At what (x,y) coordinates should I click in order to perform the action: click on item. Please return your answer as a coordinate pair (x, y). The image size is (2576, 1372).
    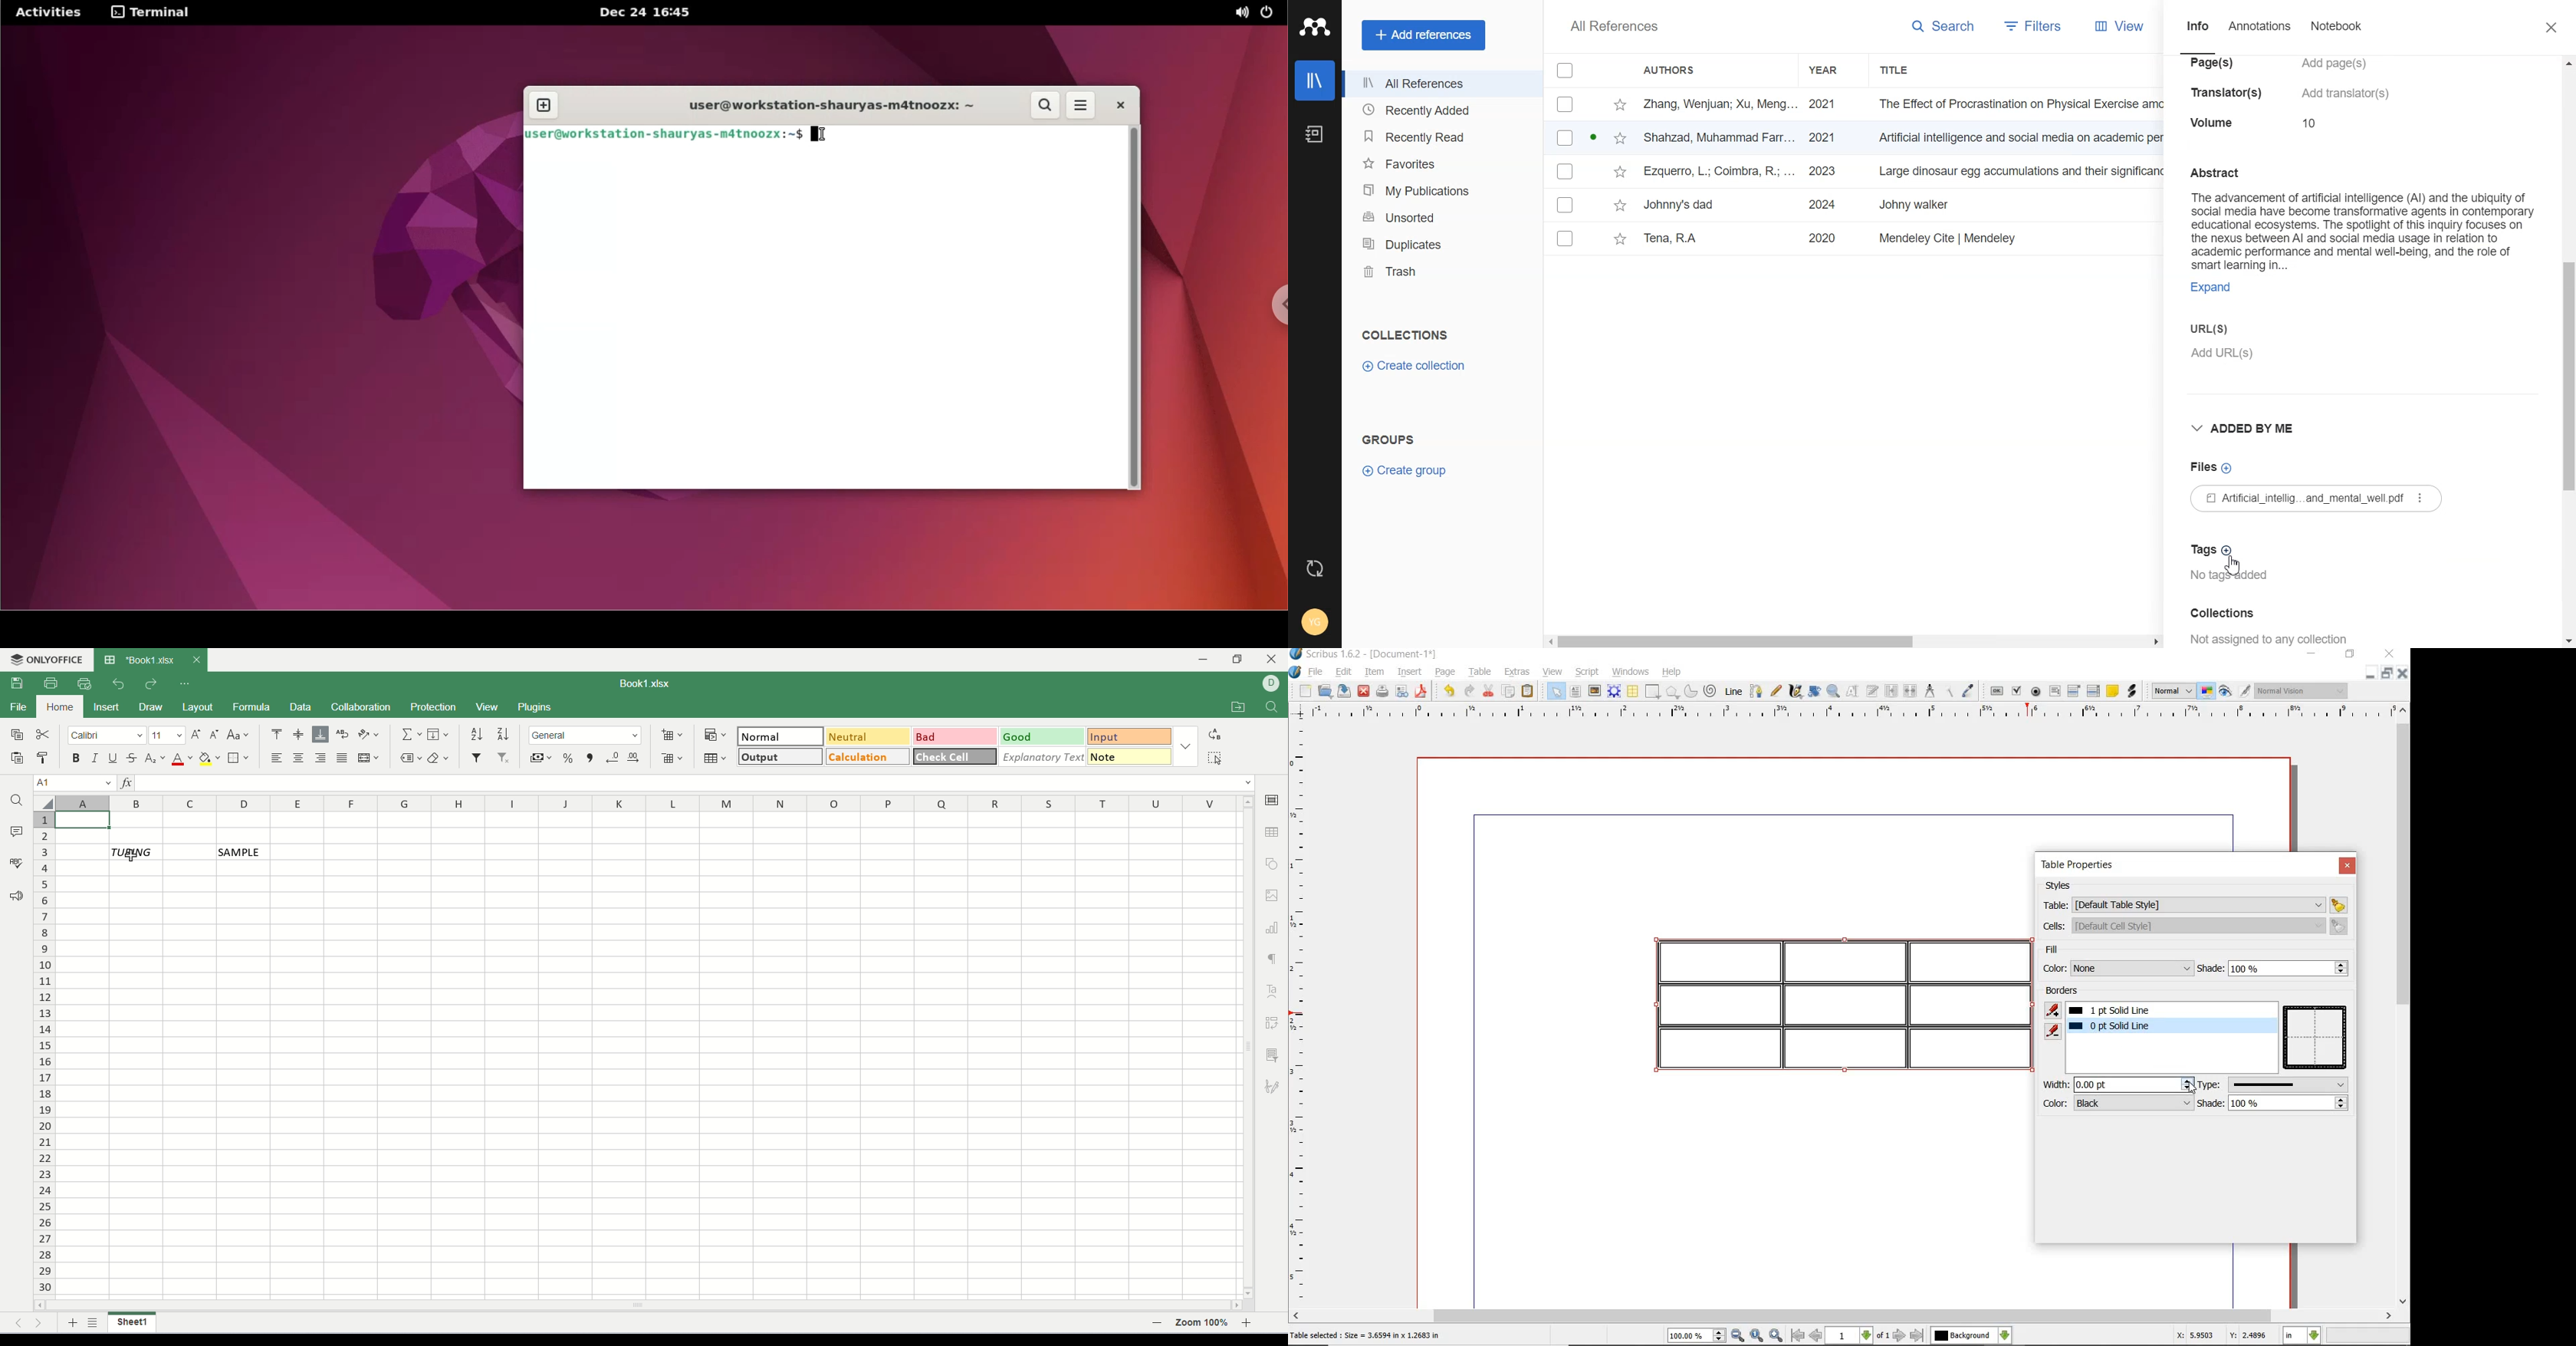
    Looking at the image, I should click on (1374, 673).